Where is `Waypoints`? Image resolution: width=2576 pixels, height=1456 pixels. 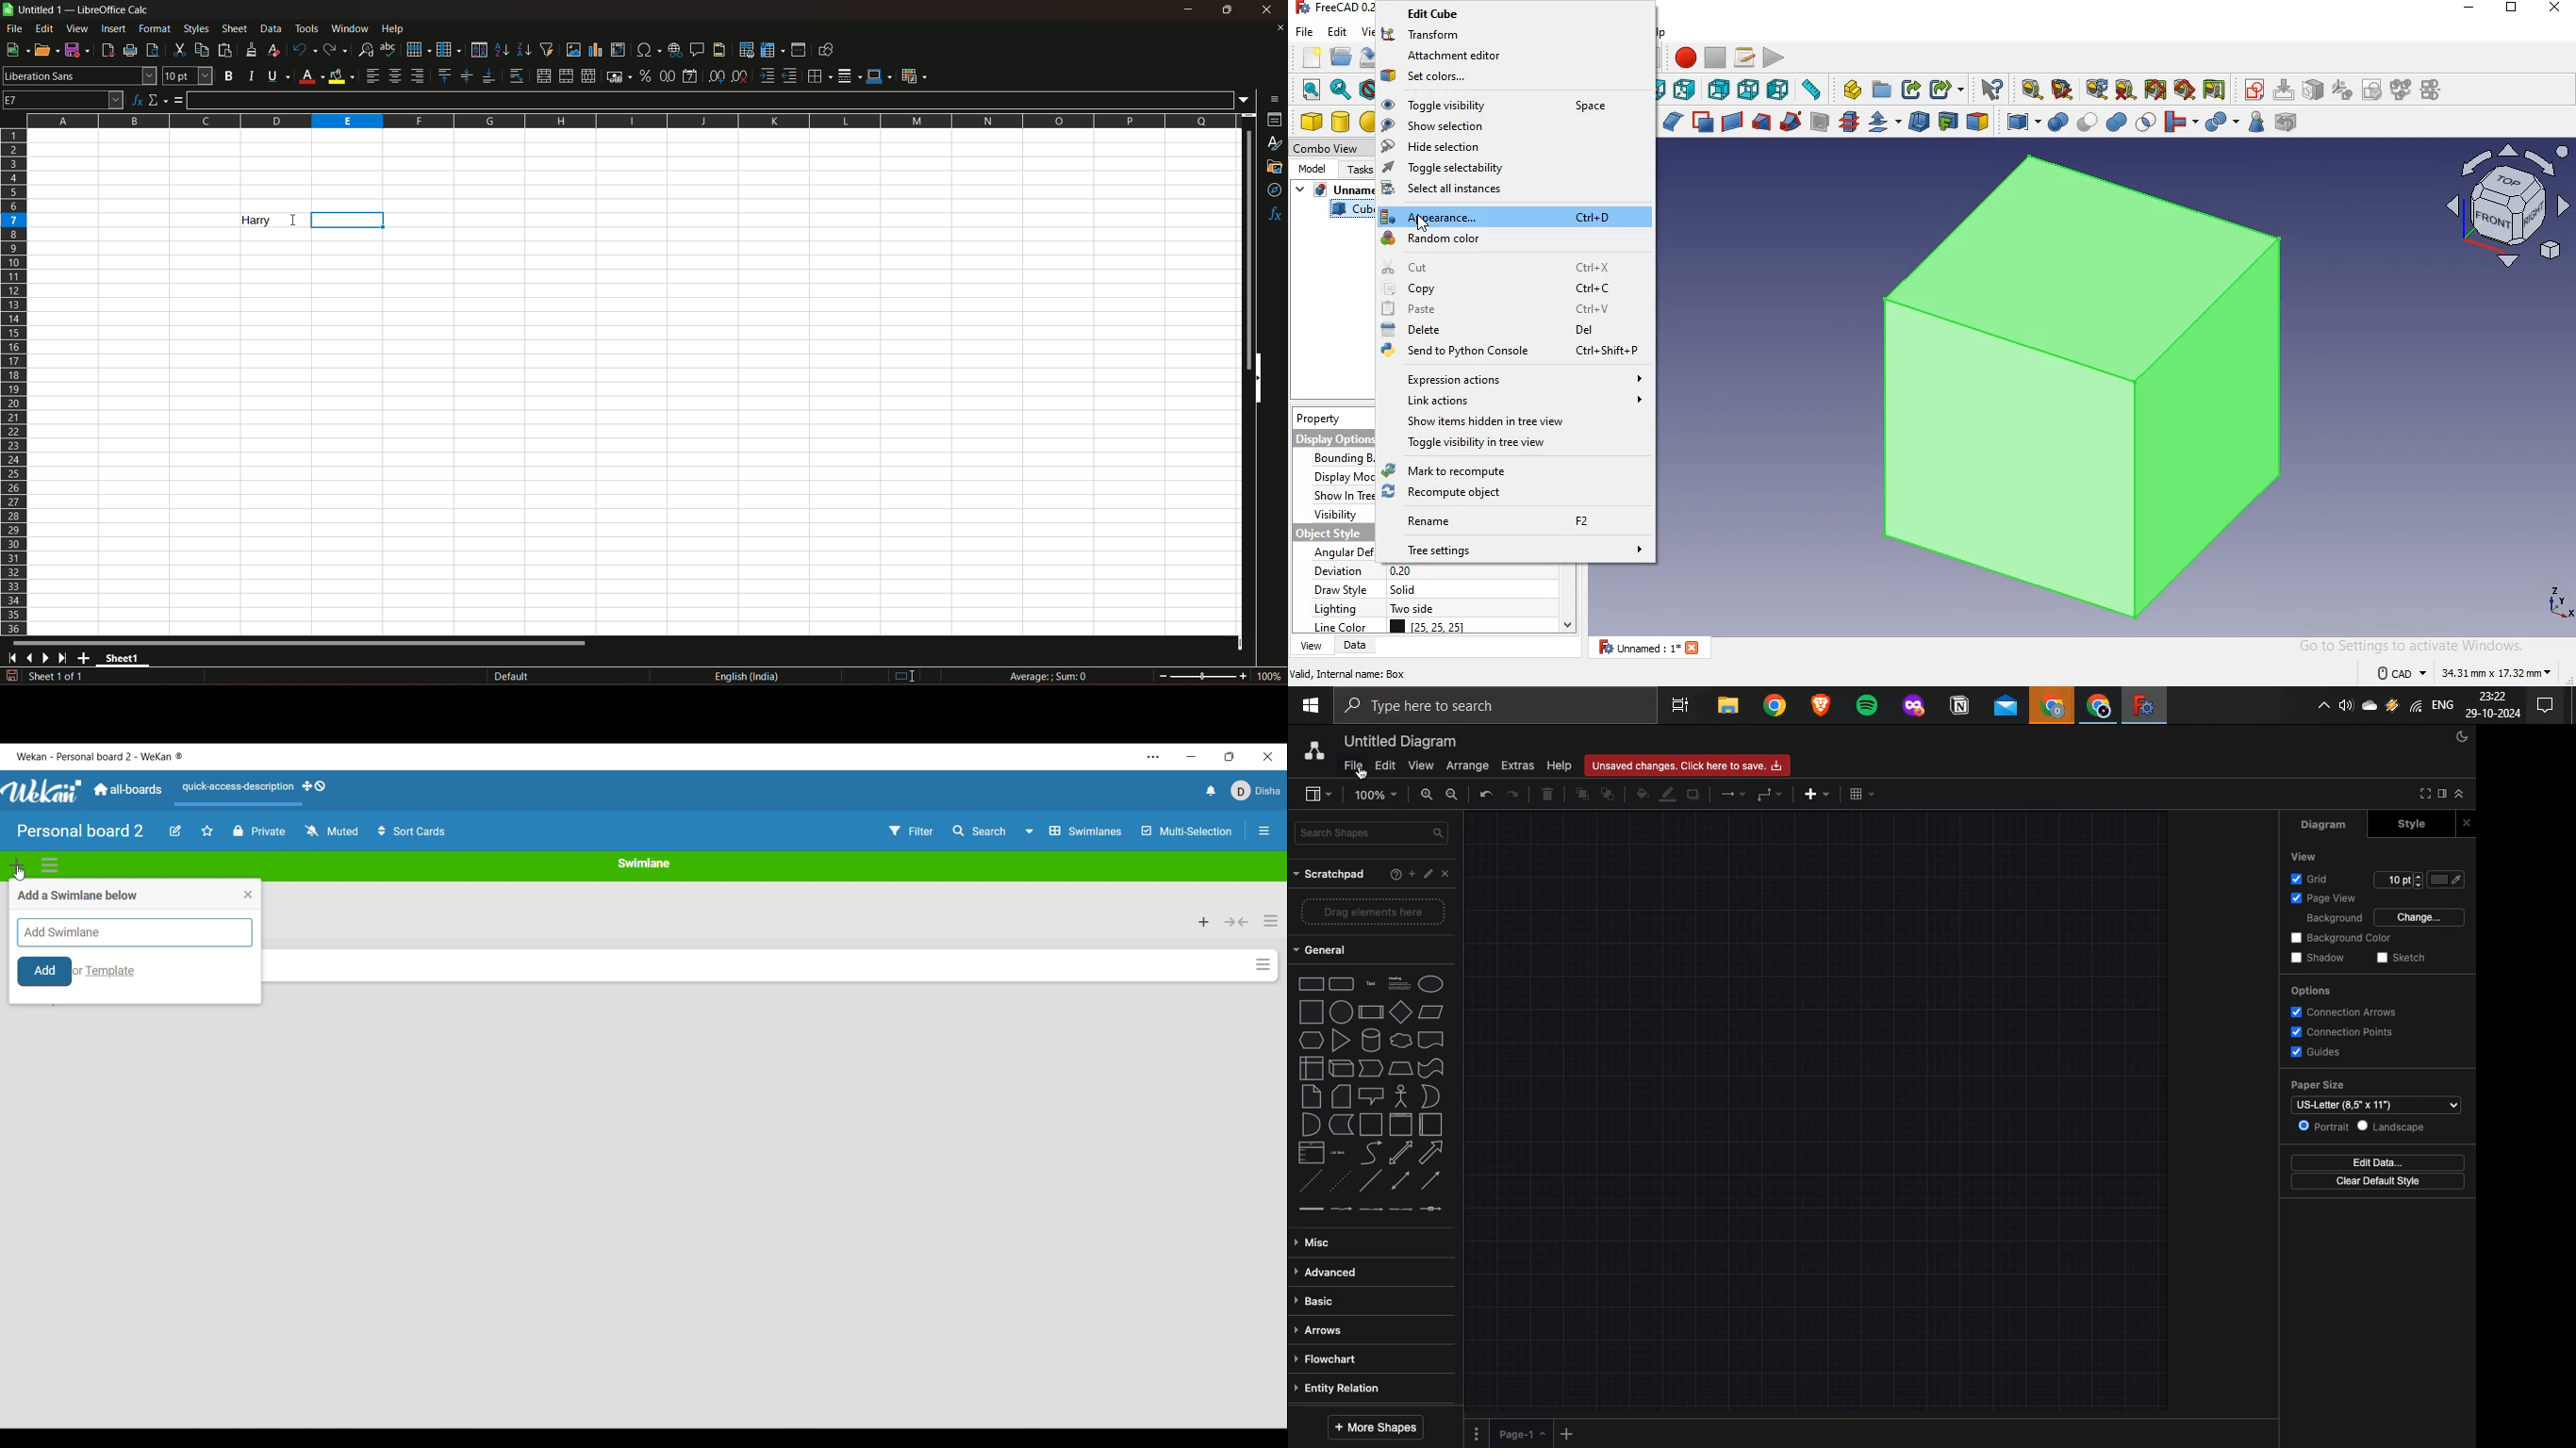 Waypoints is located at coordinates (1771, 796).